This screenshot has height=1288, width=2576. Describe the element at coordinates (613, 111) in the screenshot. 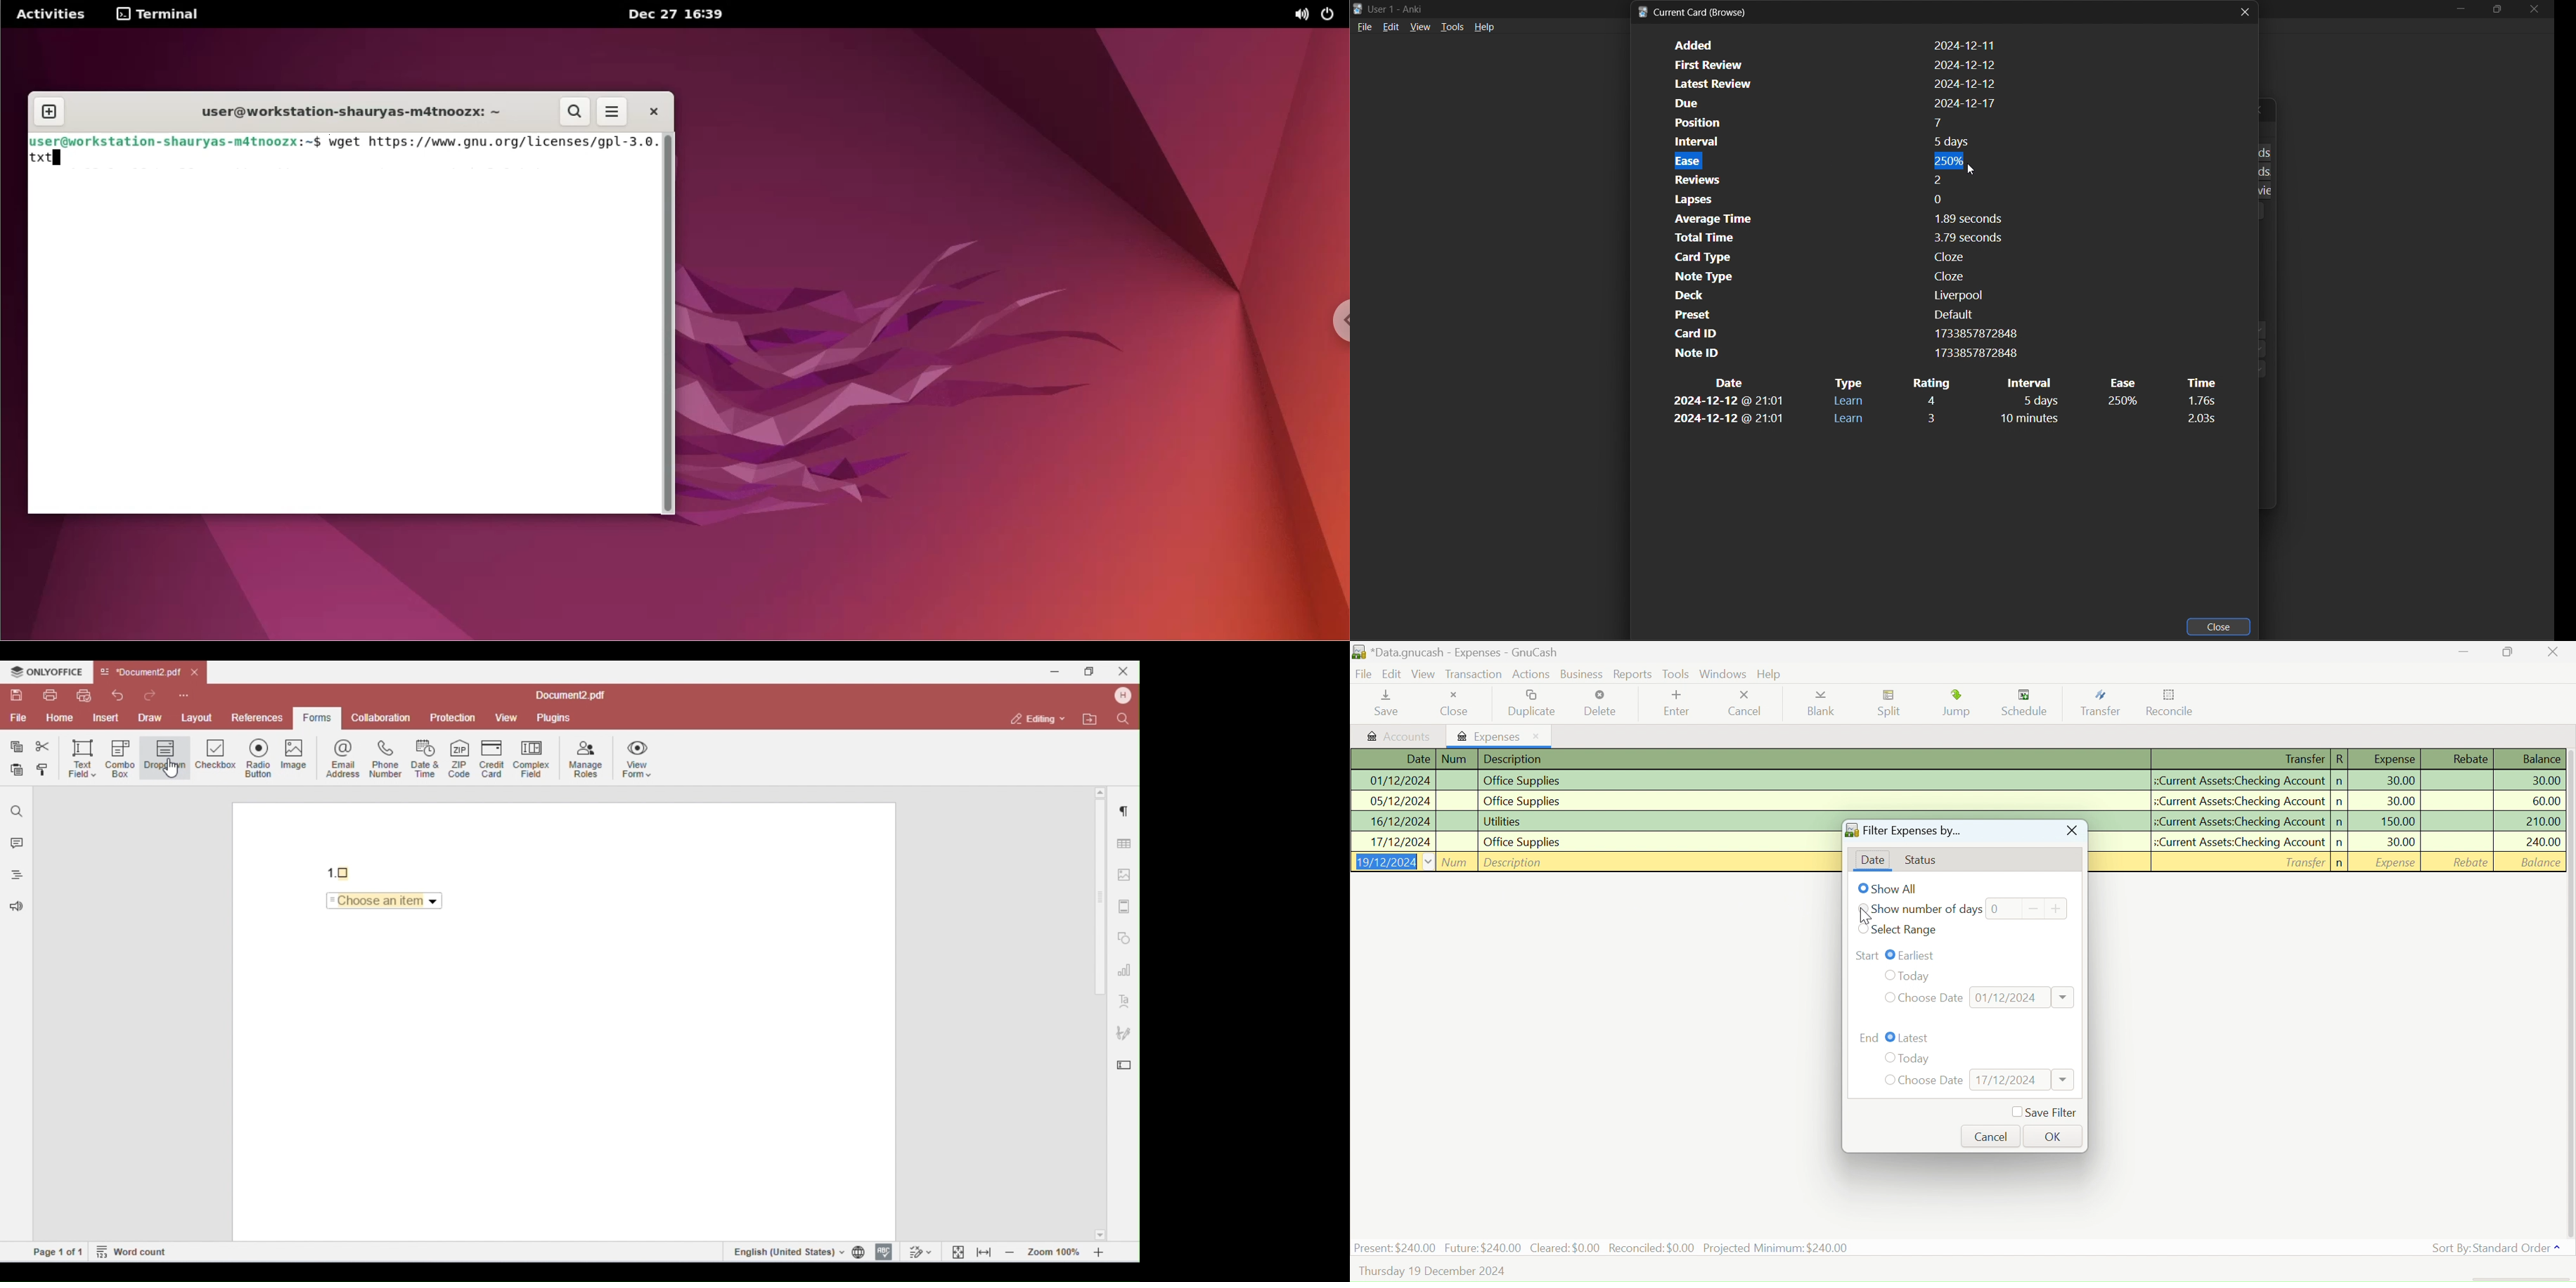

I see `more options` at that location.